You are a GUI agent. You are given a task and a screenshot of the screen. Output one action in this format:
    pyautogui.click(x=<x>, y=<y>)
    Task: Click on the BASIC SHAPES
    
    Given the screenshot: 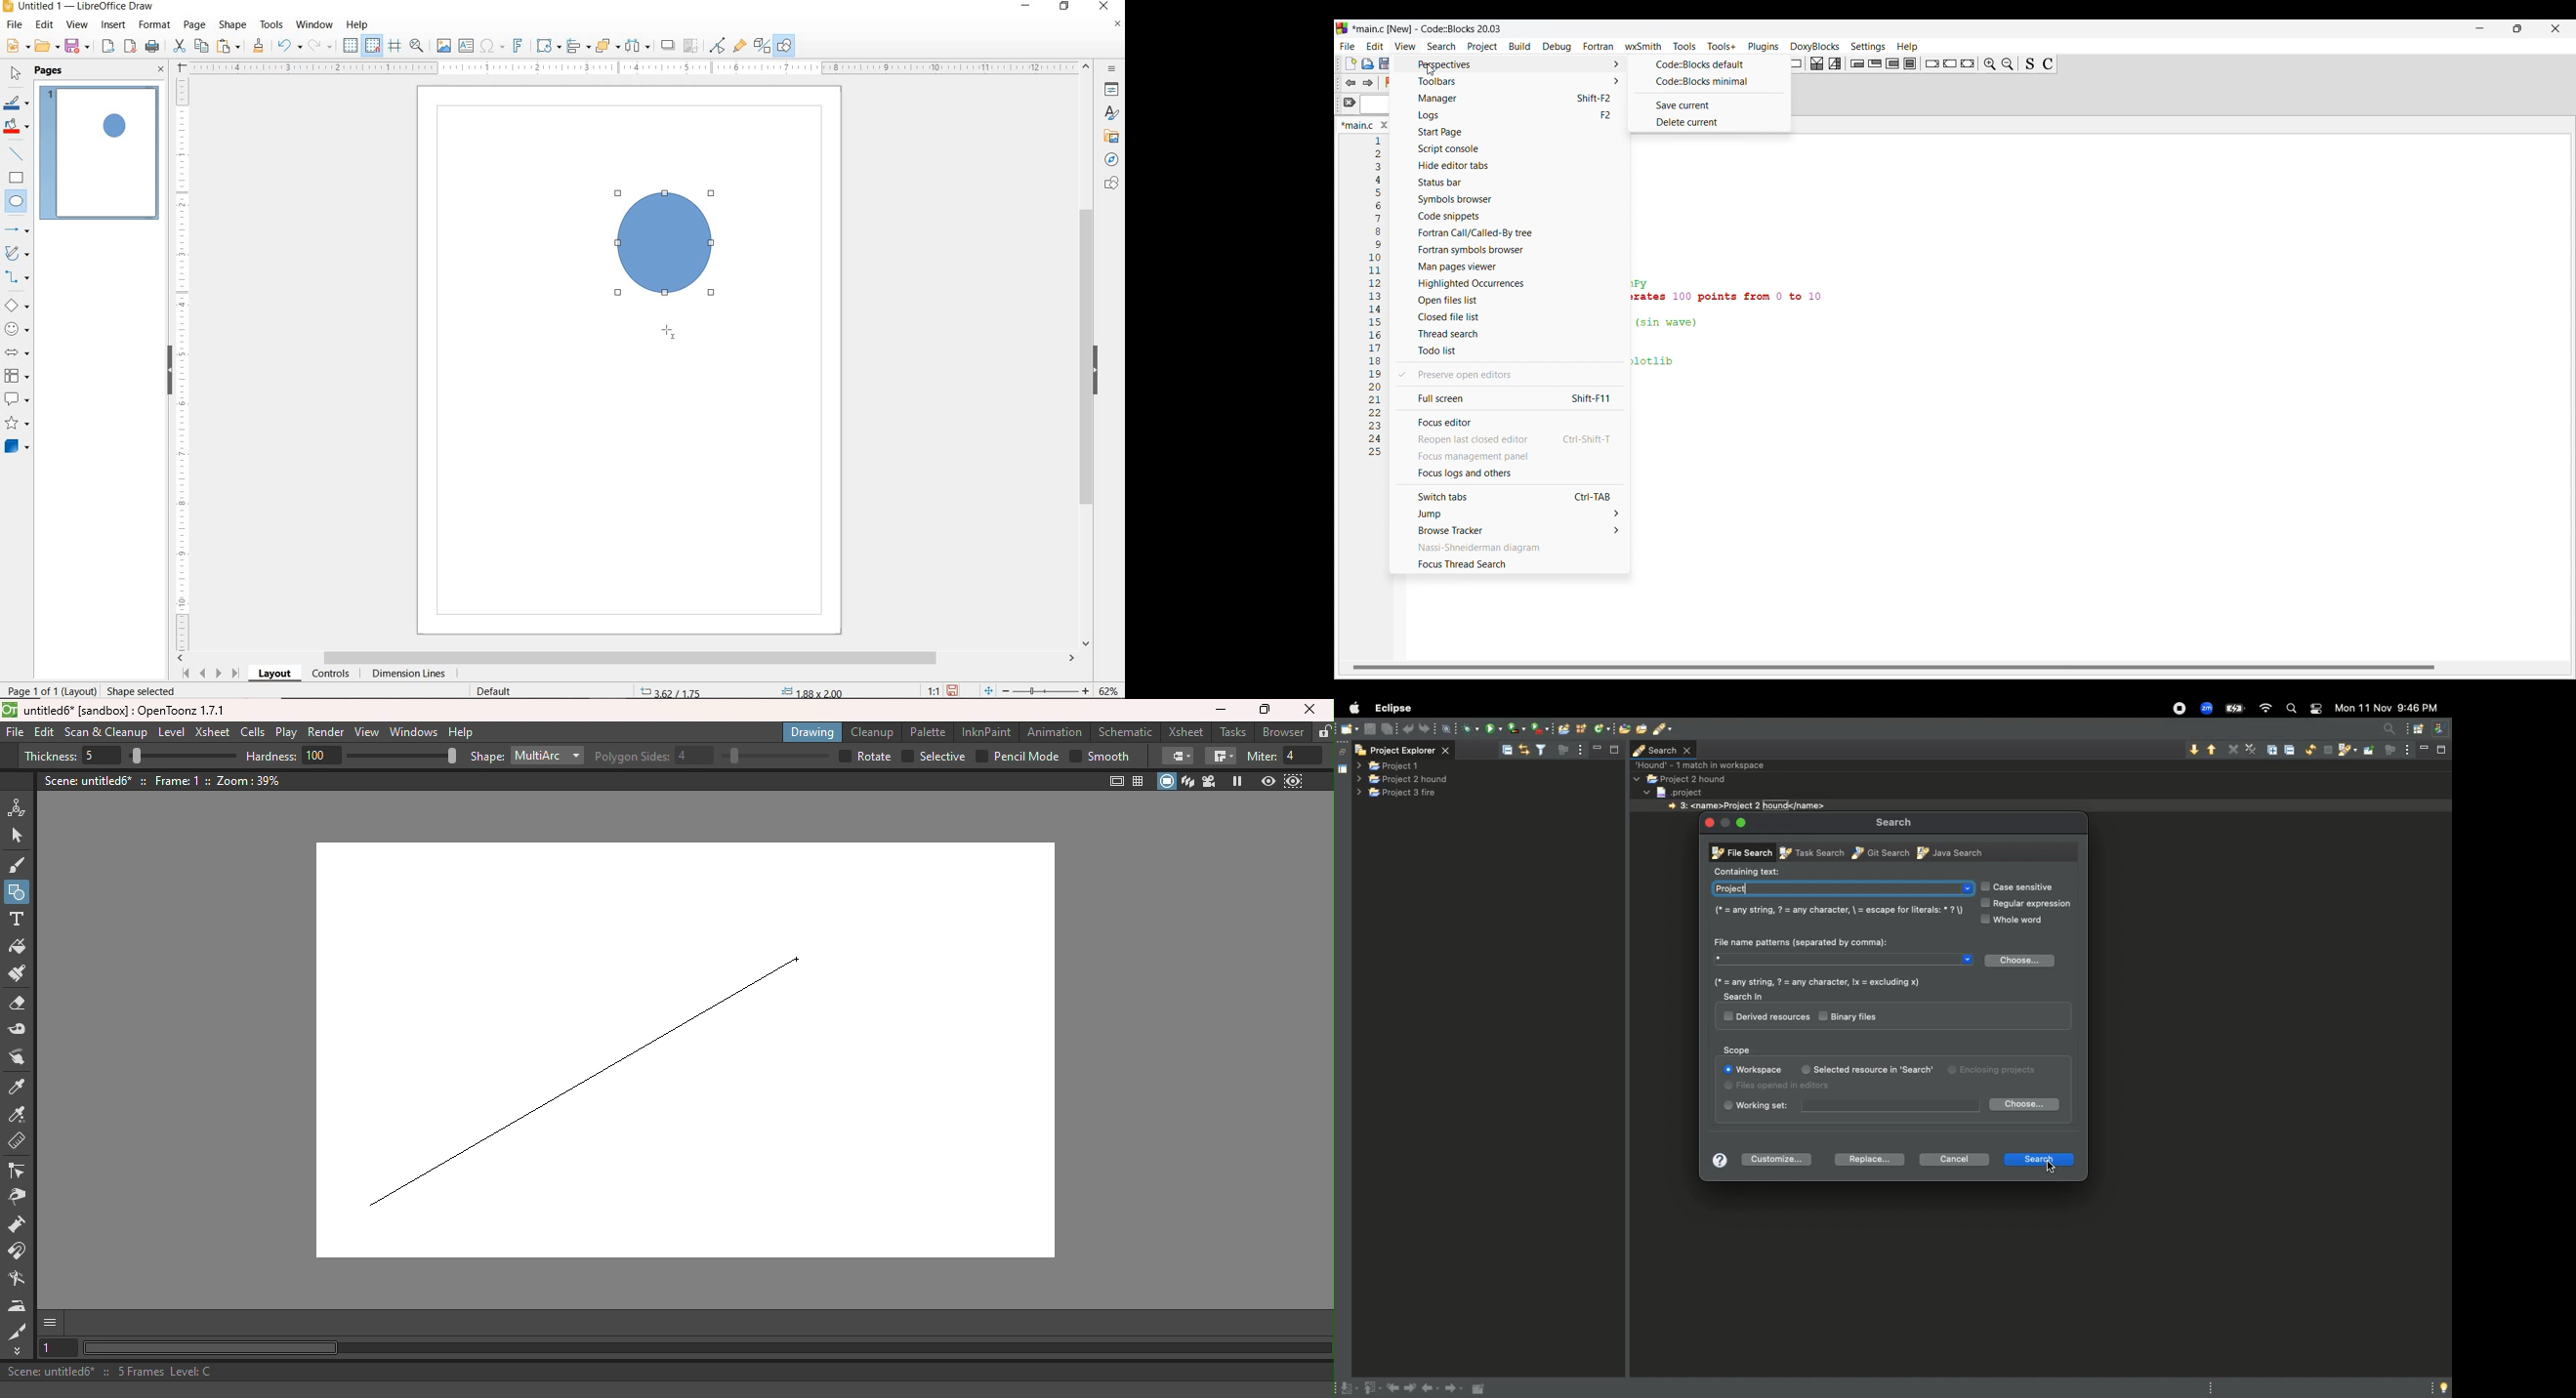 What is the action you would take?
    pyautogui.click(x=17, y=307)
    